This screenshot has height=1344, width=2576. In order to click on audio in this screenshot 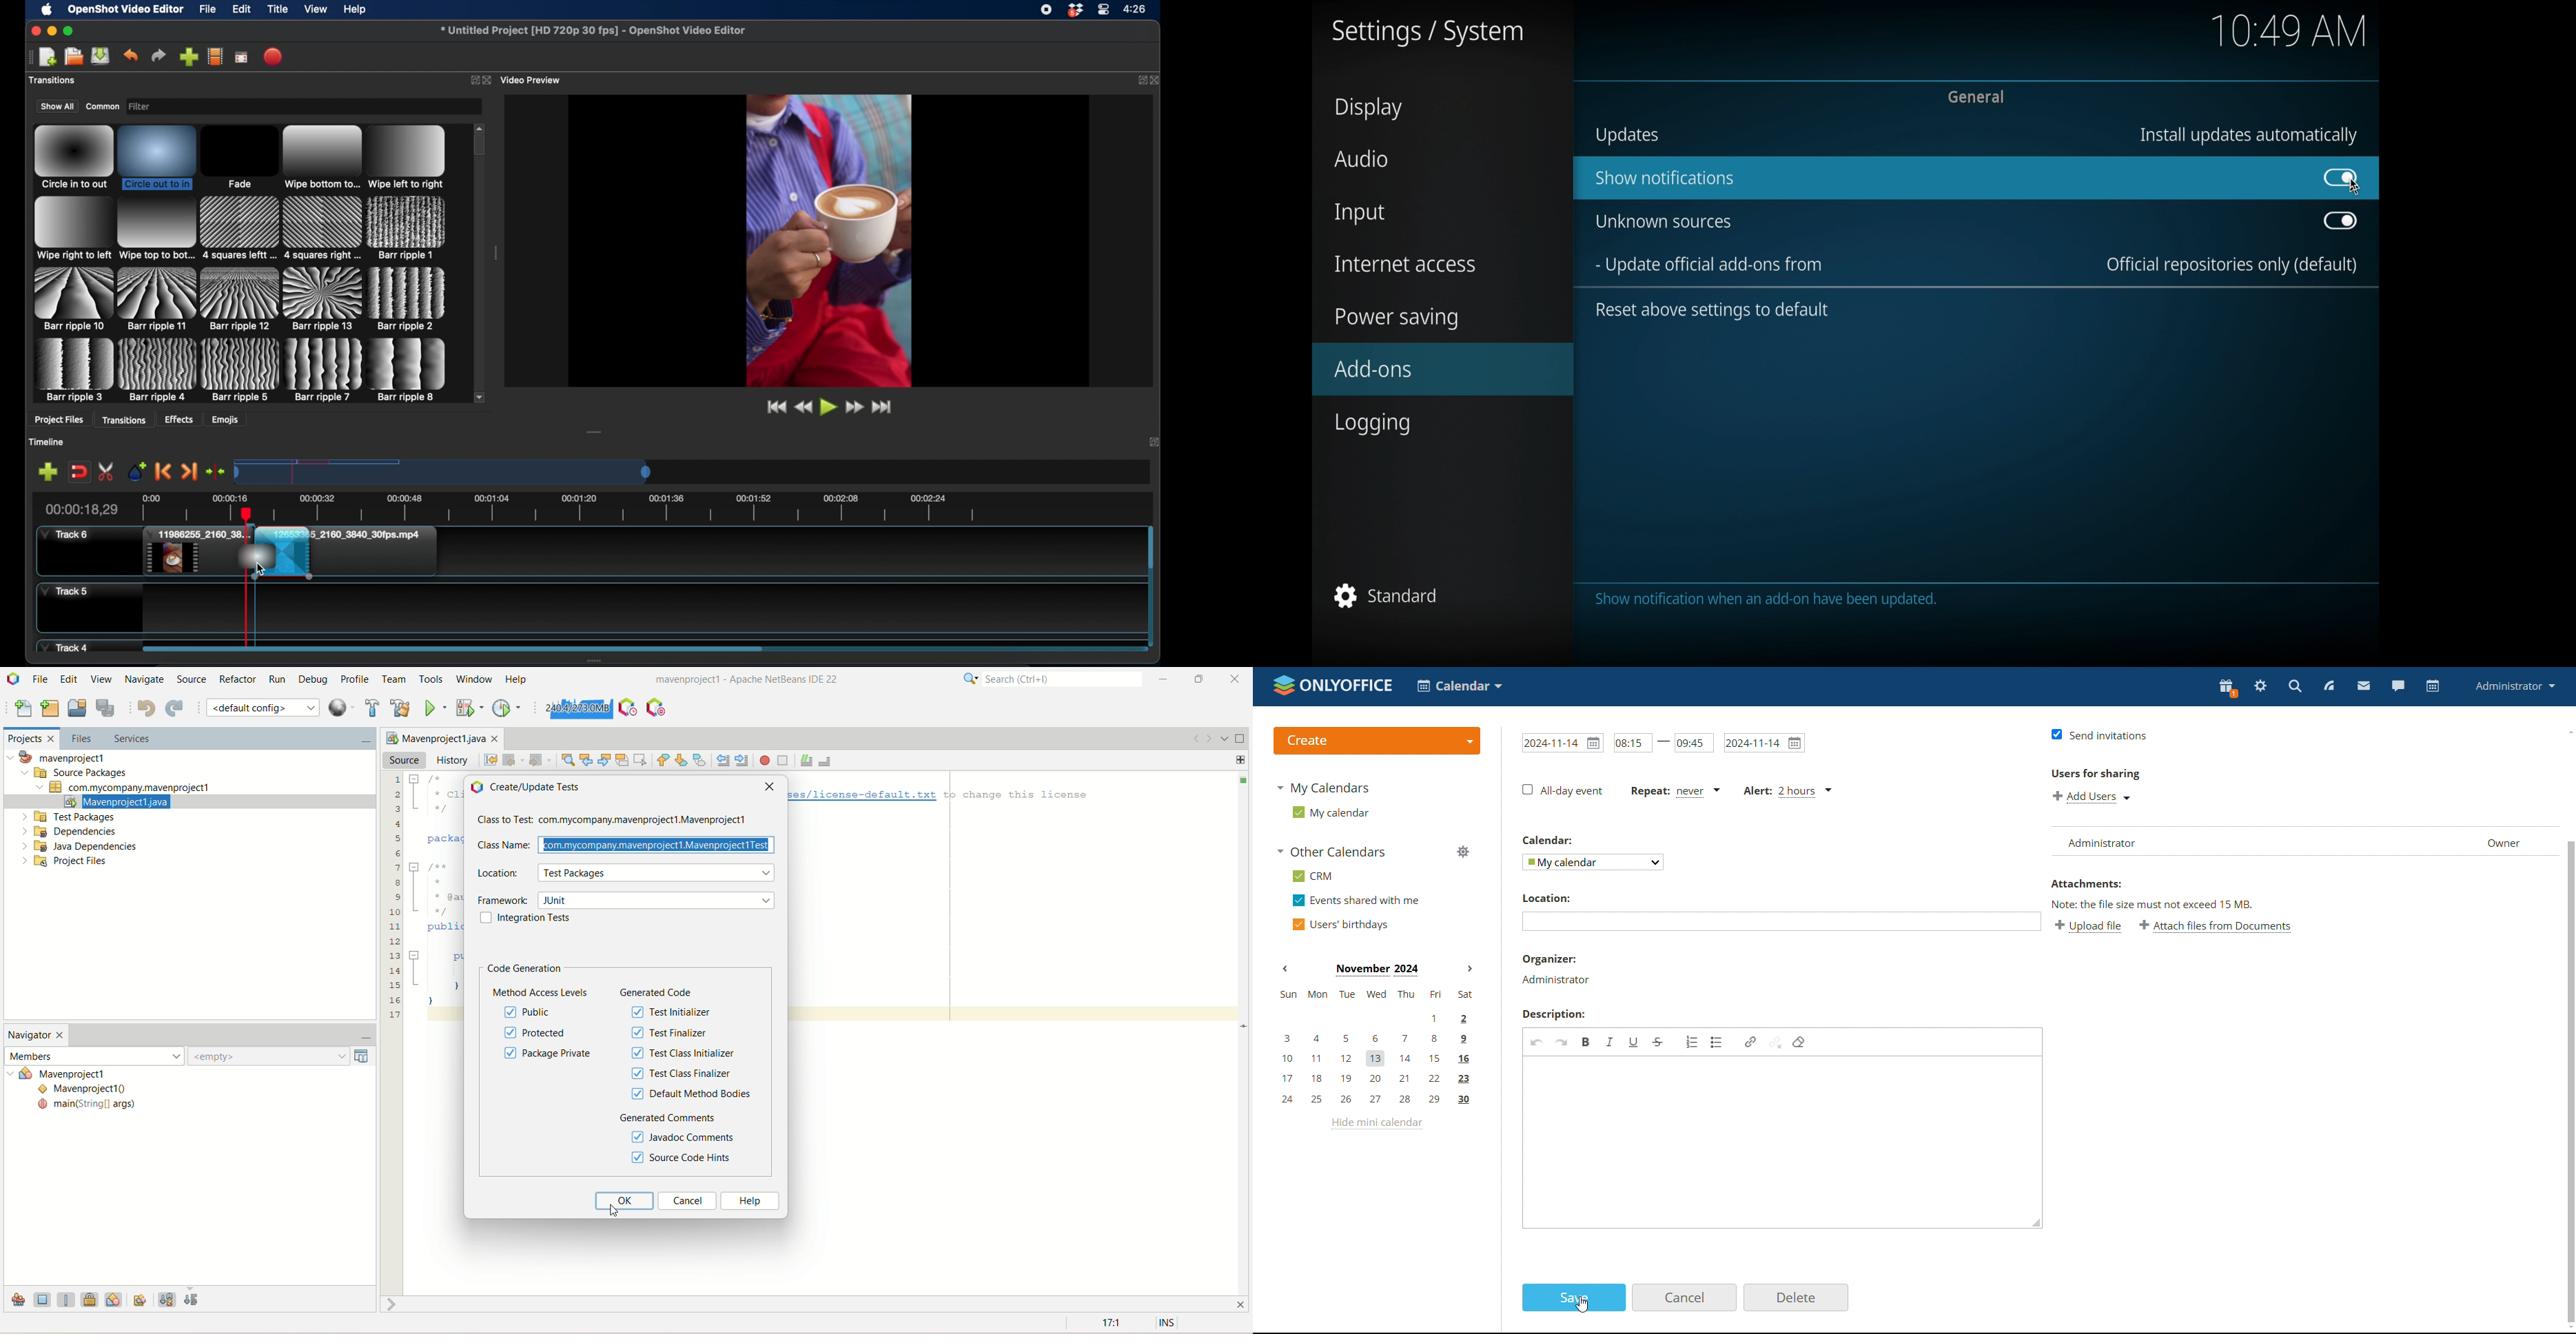, I will do `click(1362, 159)`.